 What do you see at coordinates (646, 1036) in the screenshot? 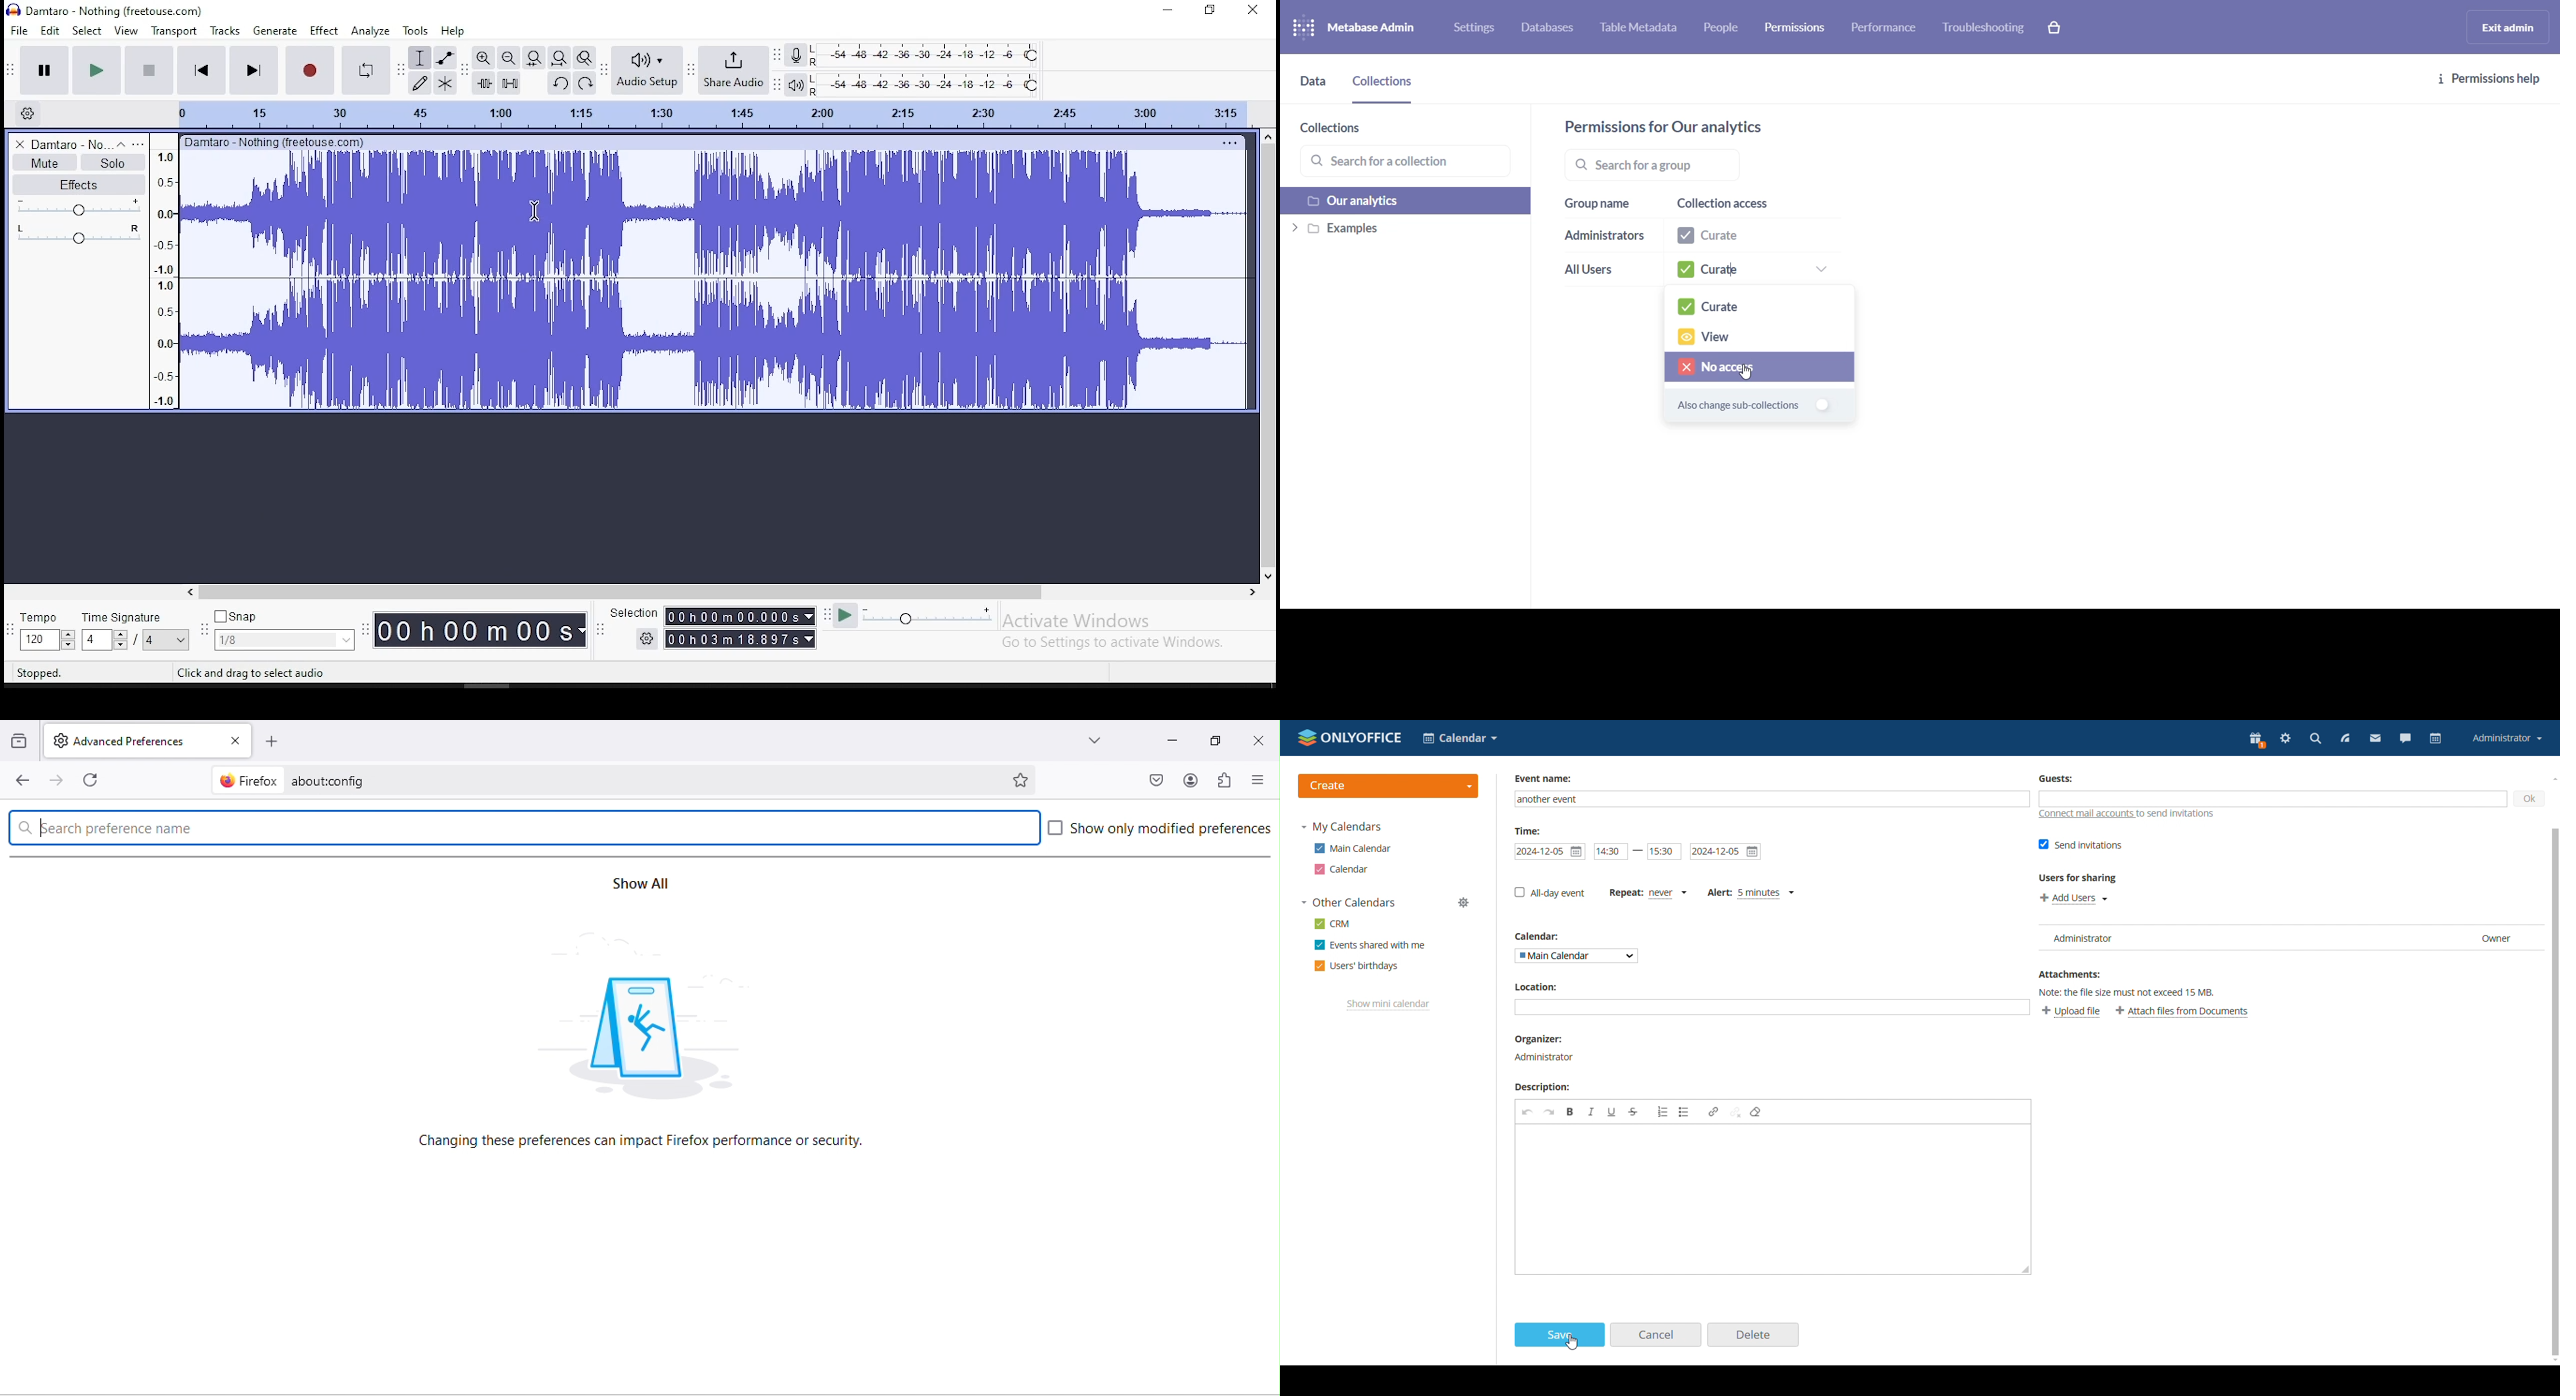
I see `image` at bounding box center [646, 1036].